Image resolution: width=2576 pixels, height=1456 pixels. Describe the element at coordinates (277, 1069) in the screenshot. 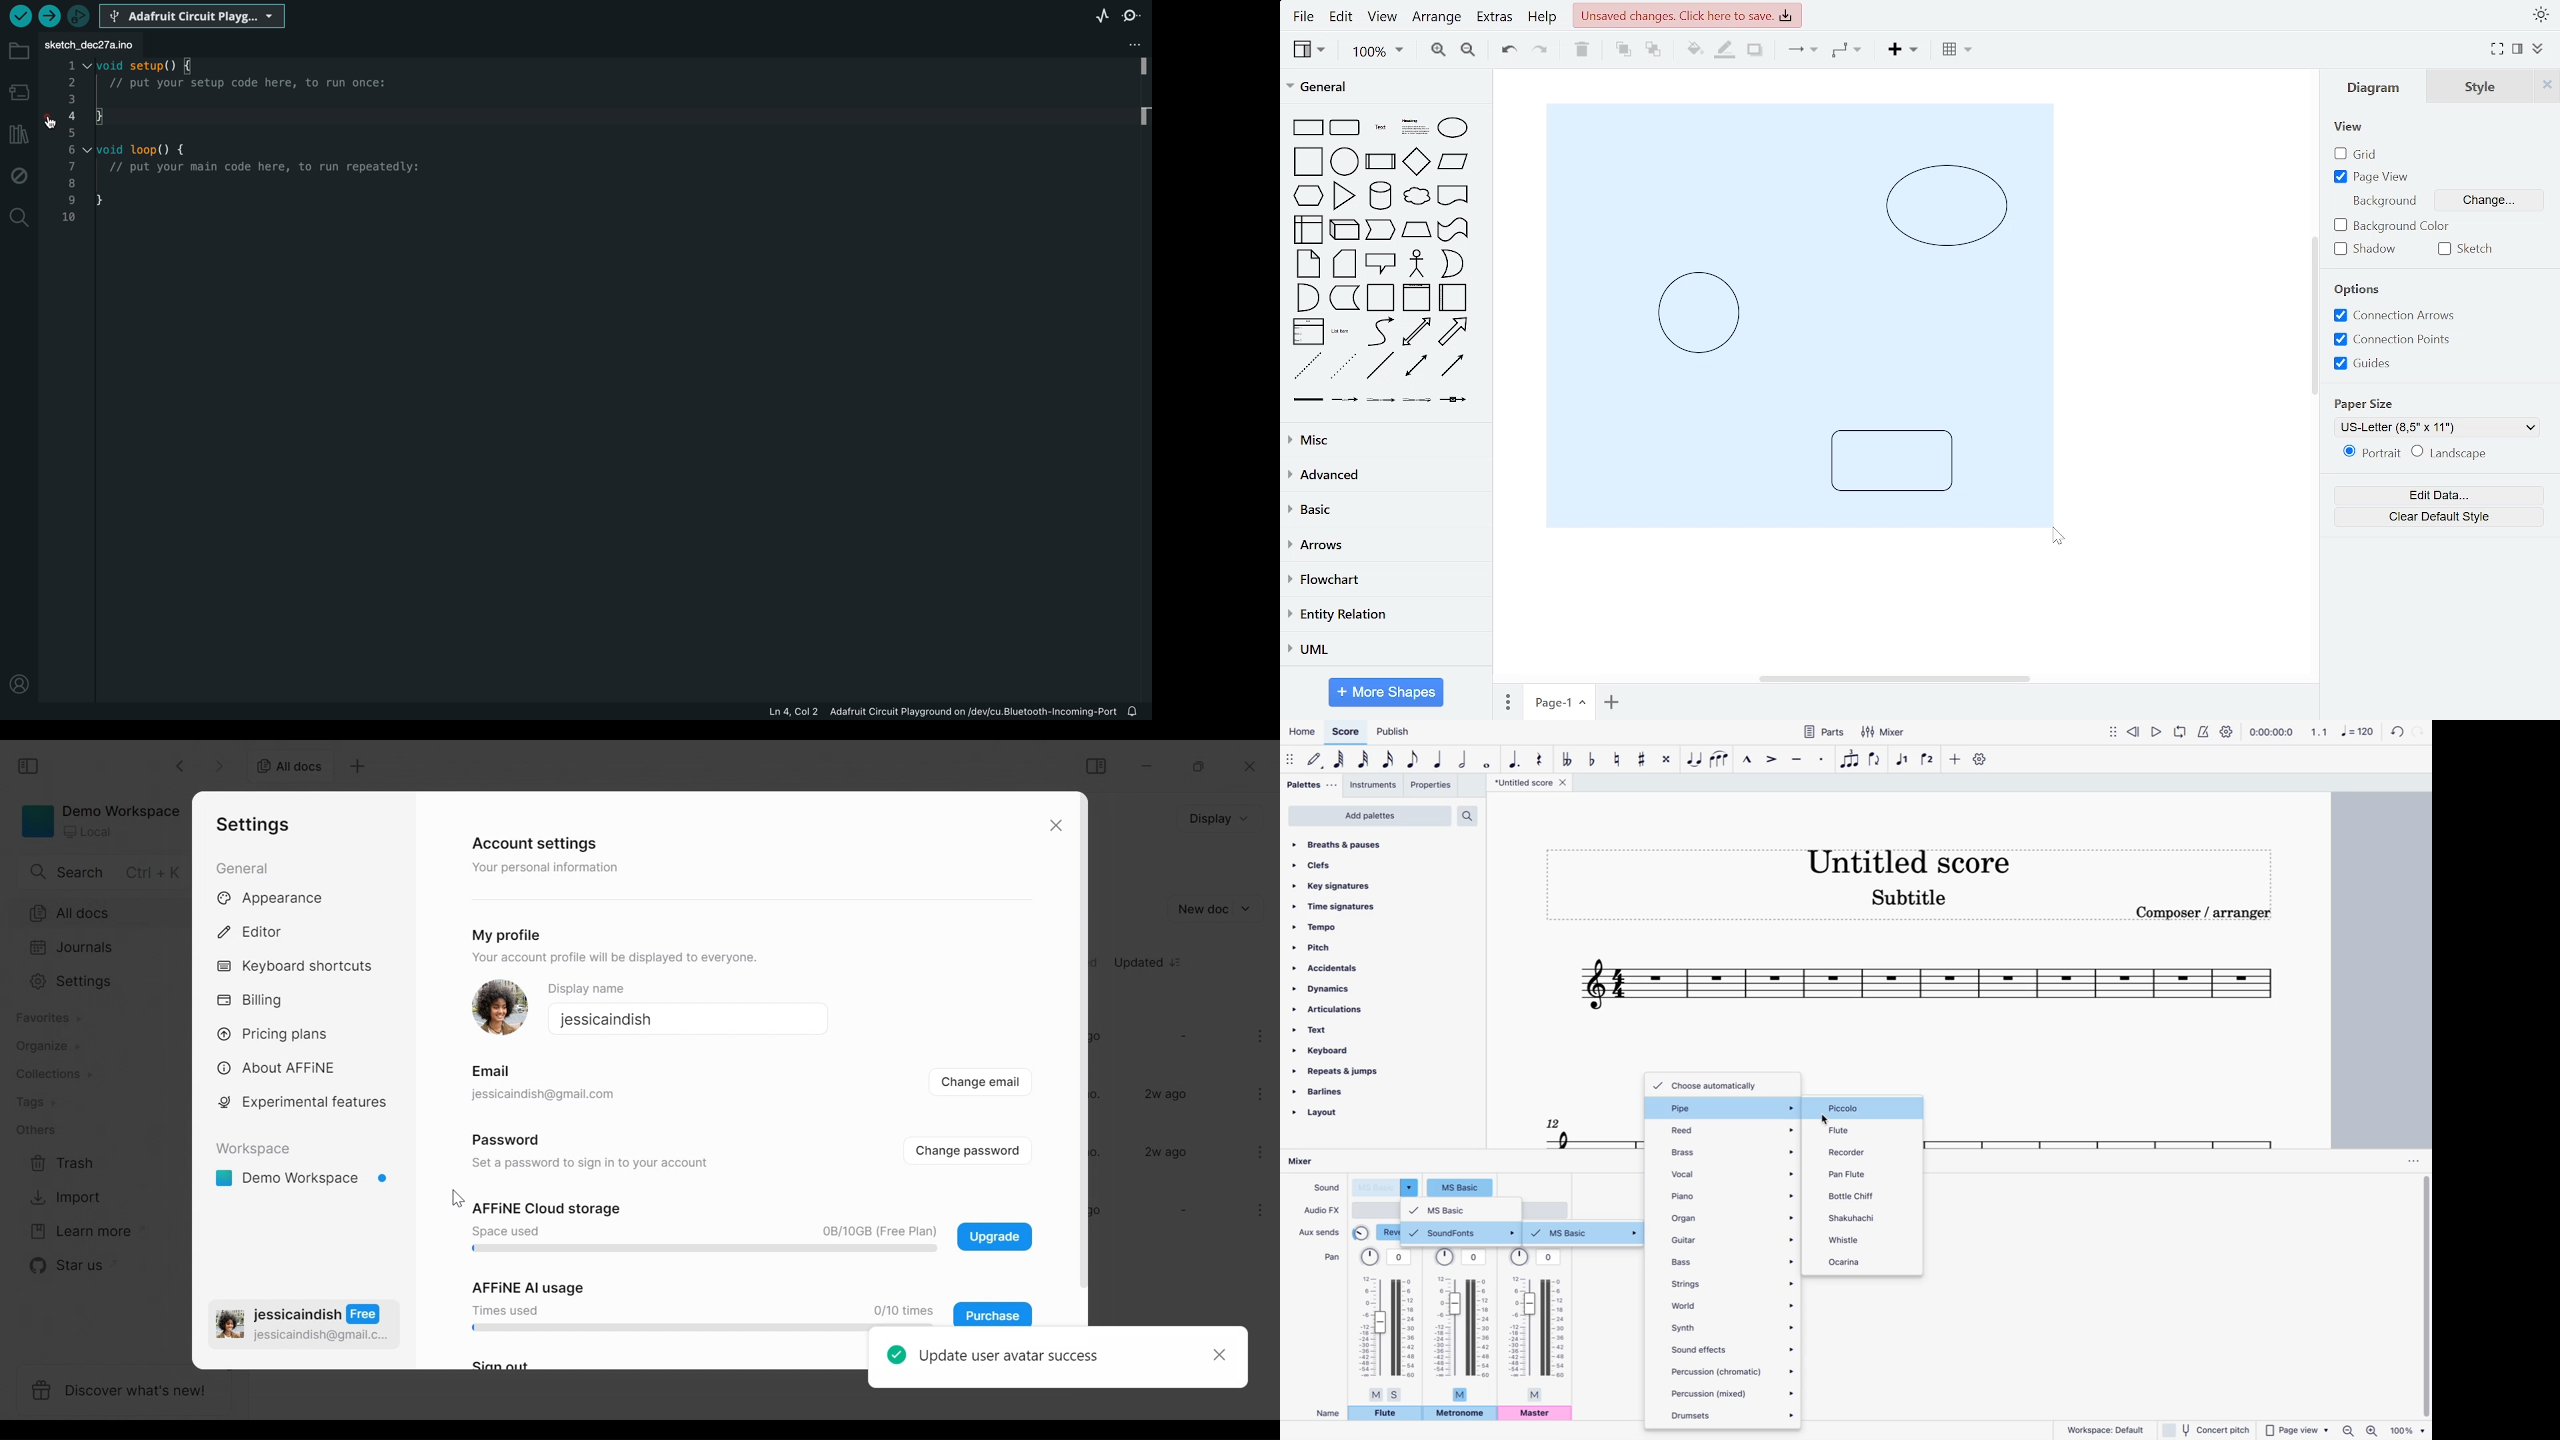

I see `About AFFiNE` at that location.